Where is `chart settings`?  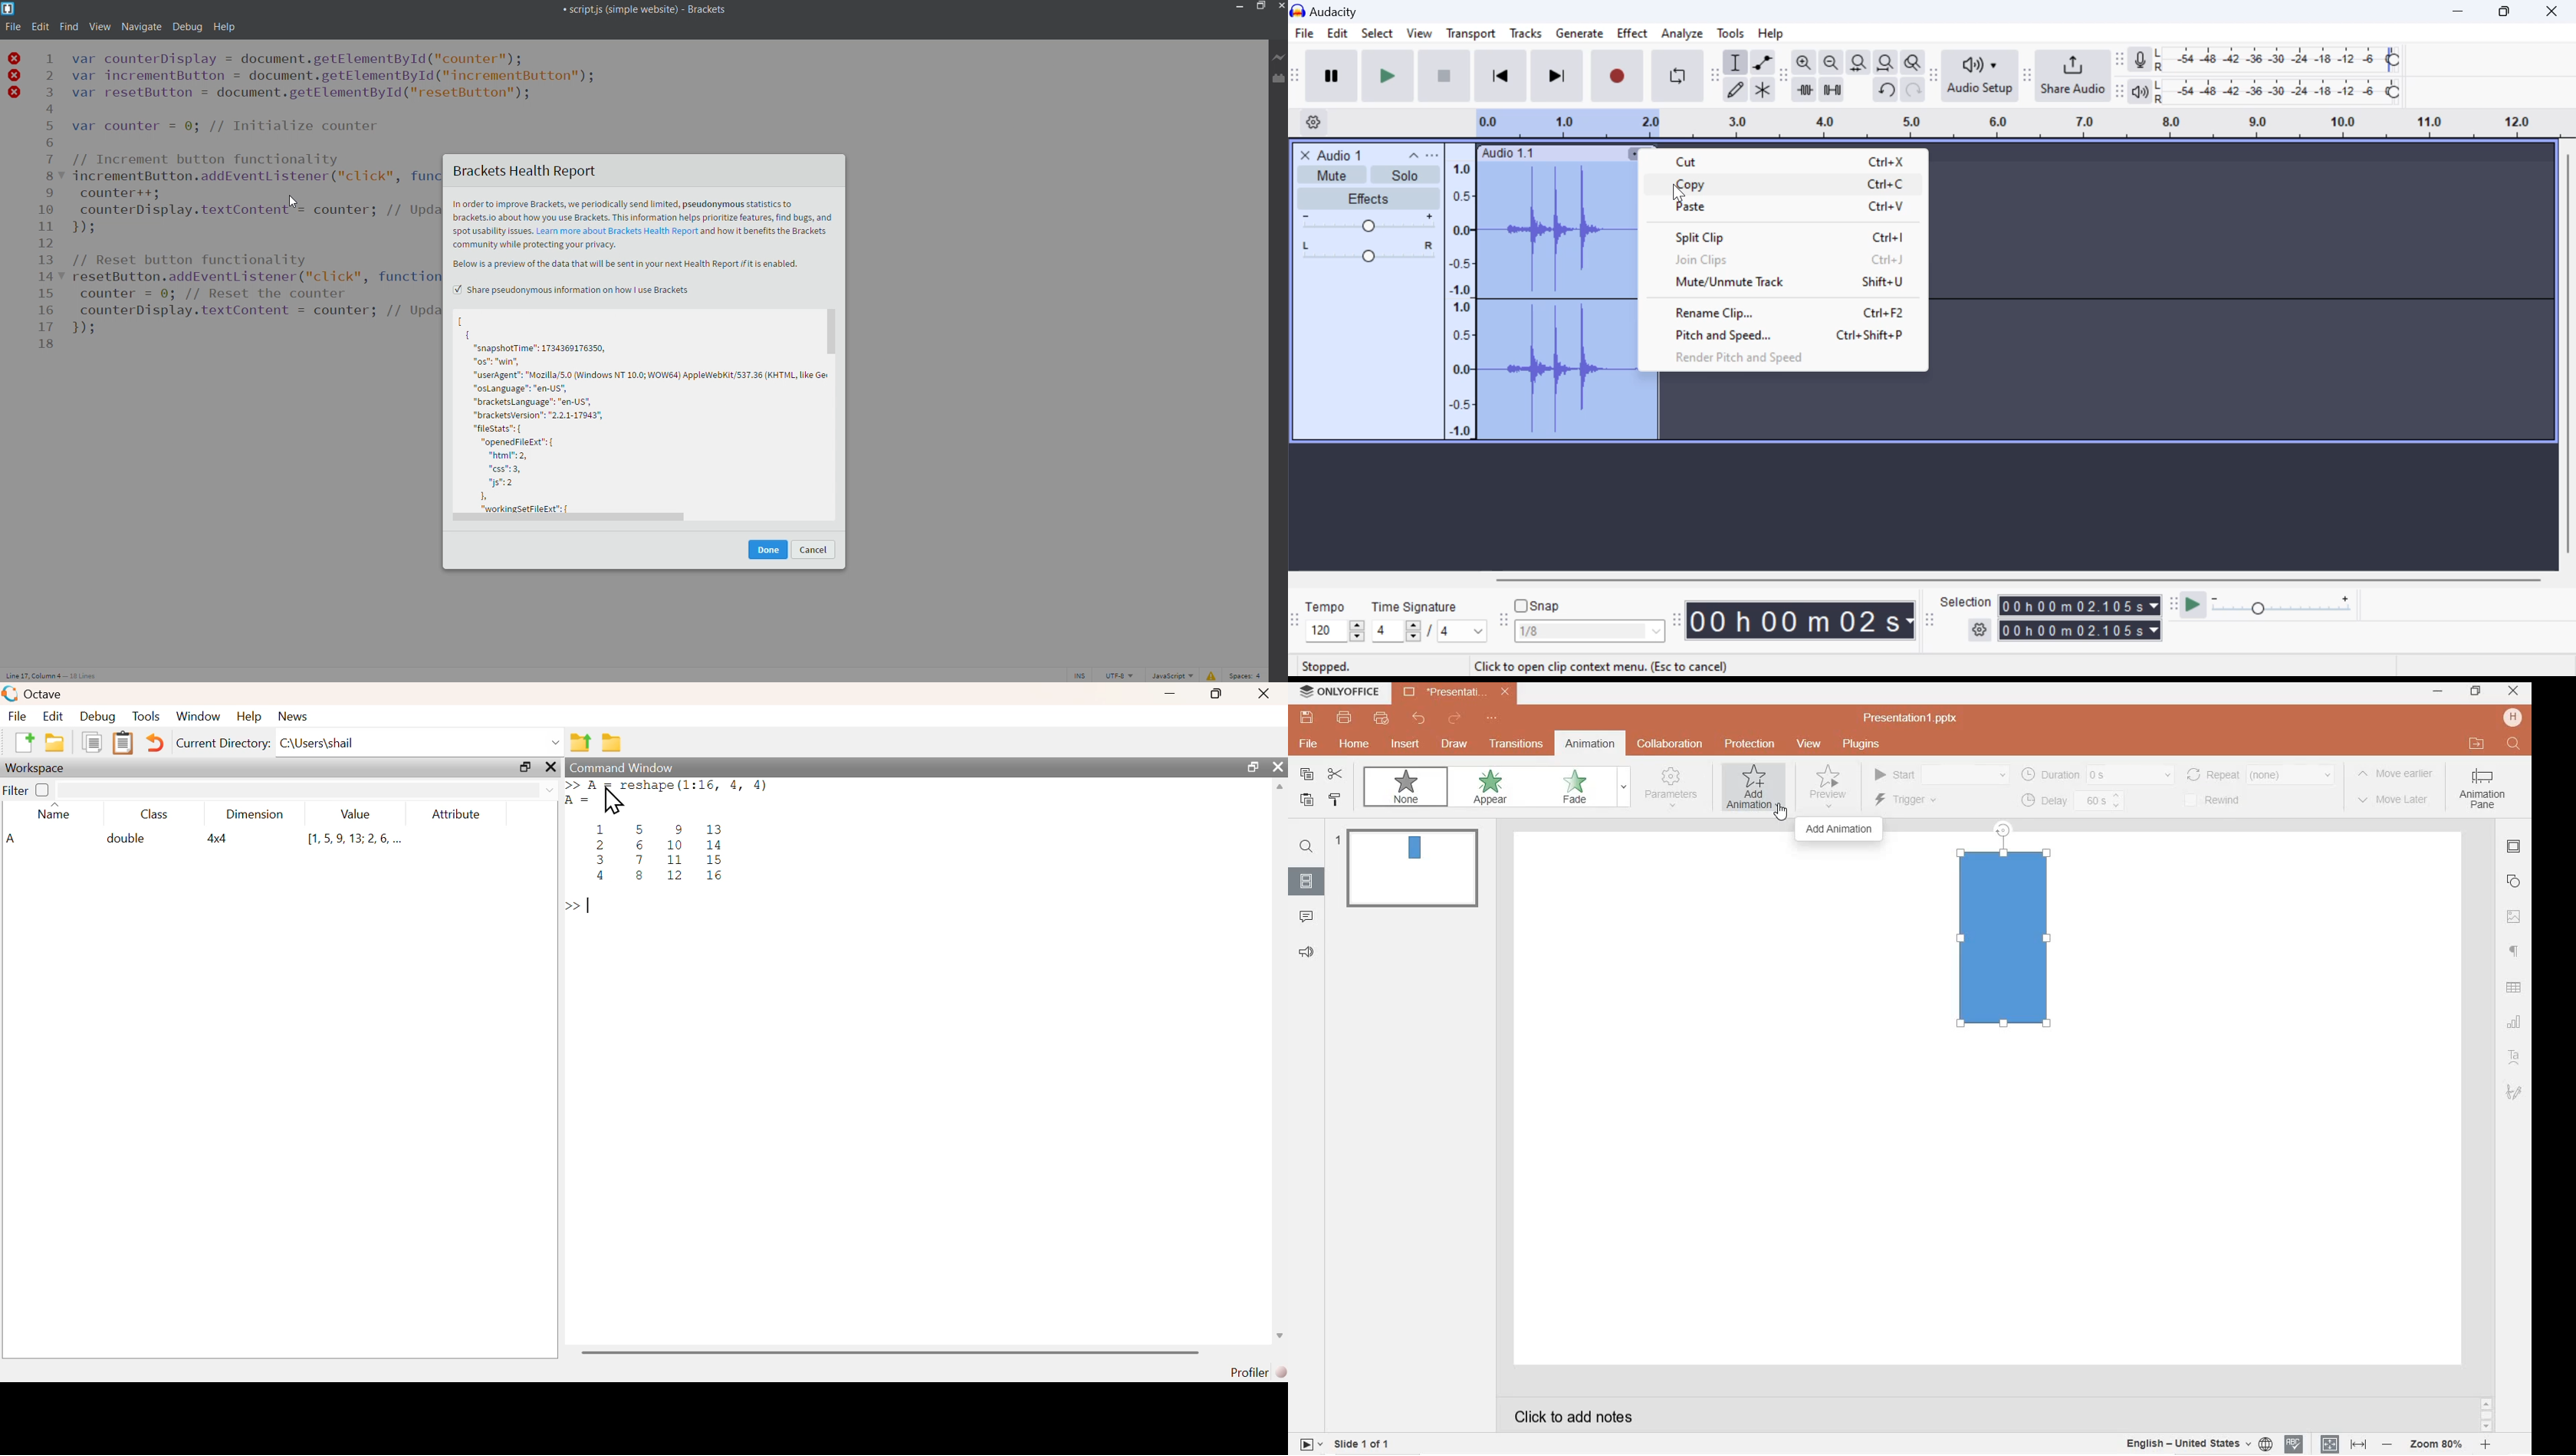
chart settings is located at coordinates (2515, 1022).